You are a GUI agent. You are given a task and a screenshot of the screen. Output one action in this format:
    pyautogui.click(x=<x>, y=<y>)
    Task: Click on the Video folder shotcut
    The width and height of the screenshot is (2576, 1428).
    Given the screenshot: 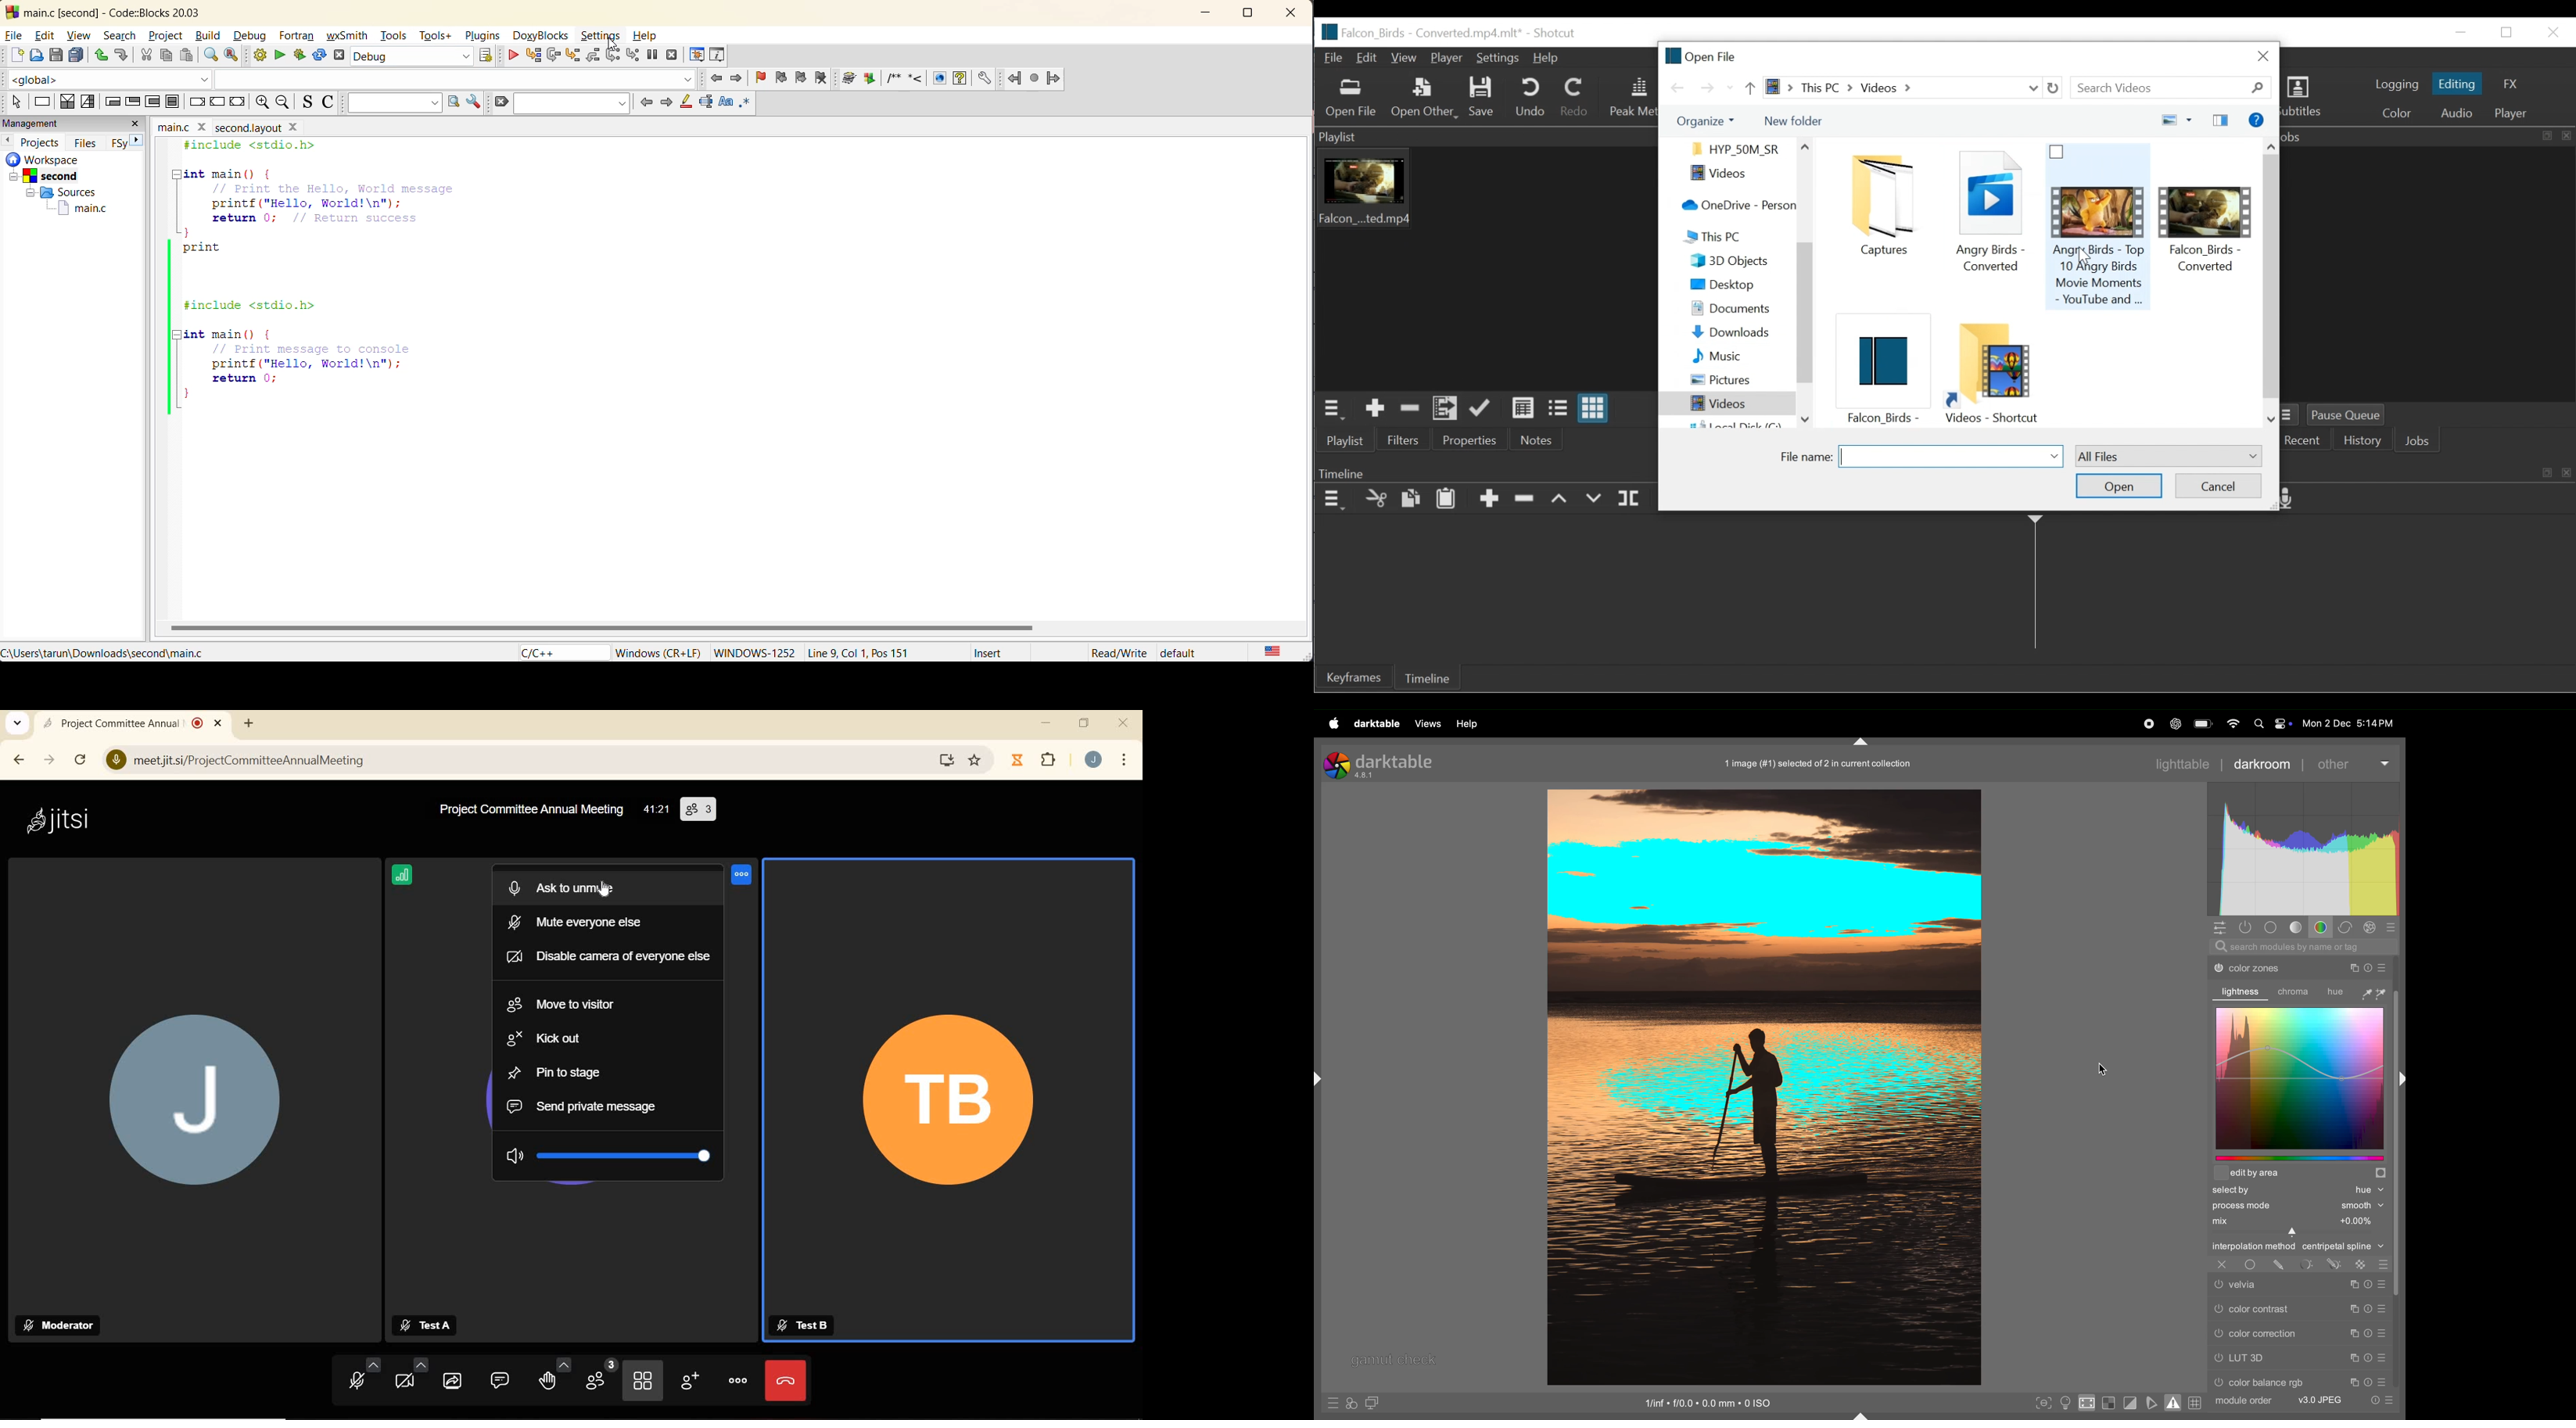 What is the action you would take?
    pyautogui.click(x=1992, y=372)
    